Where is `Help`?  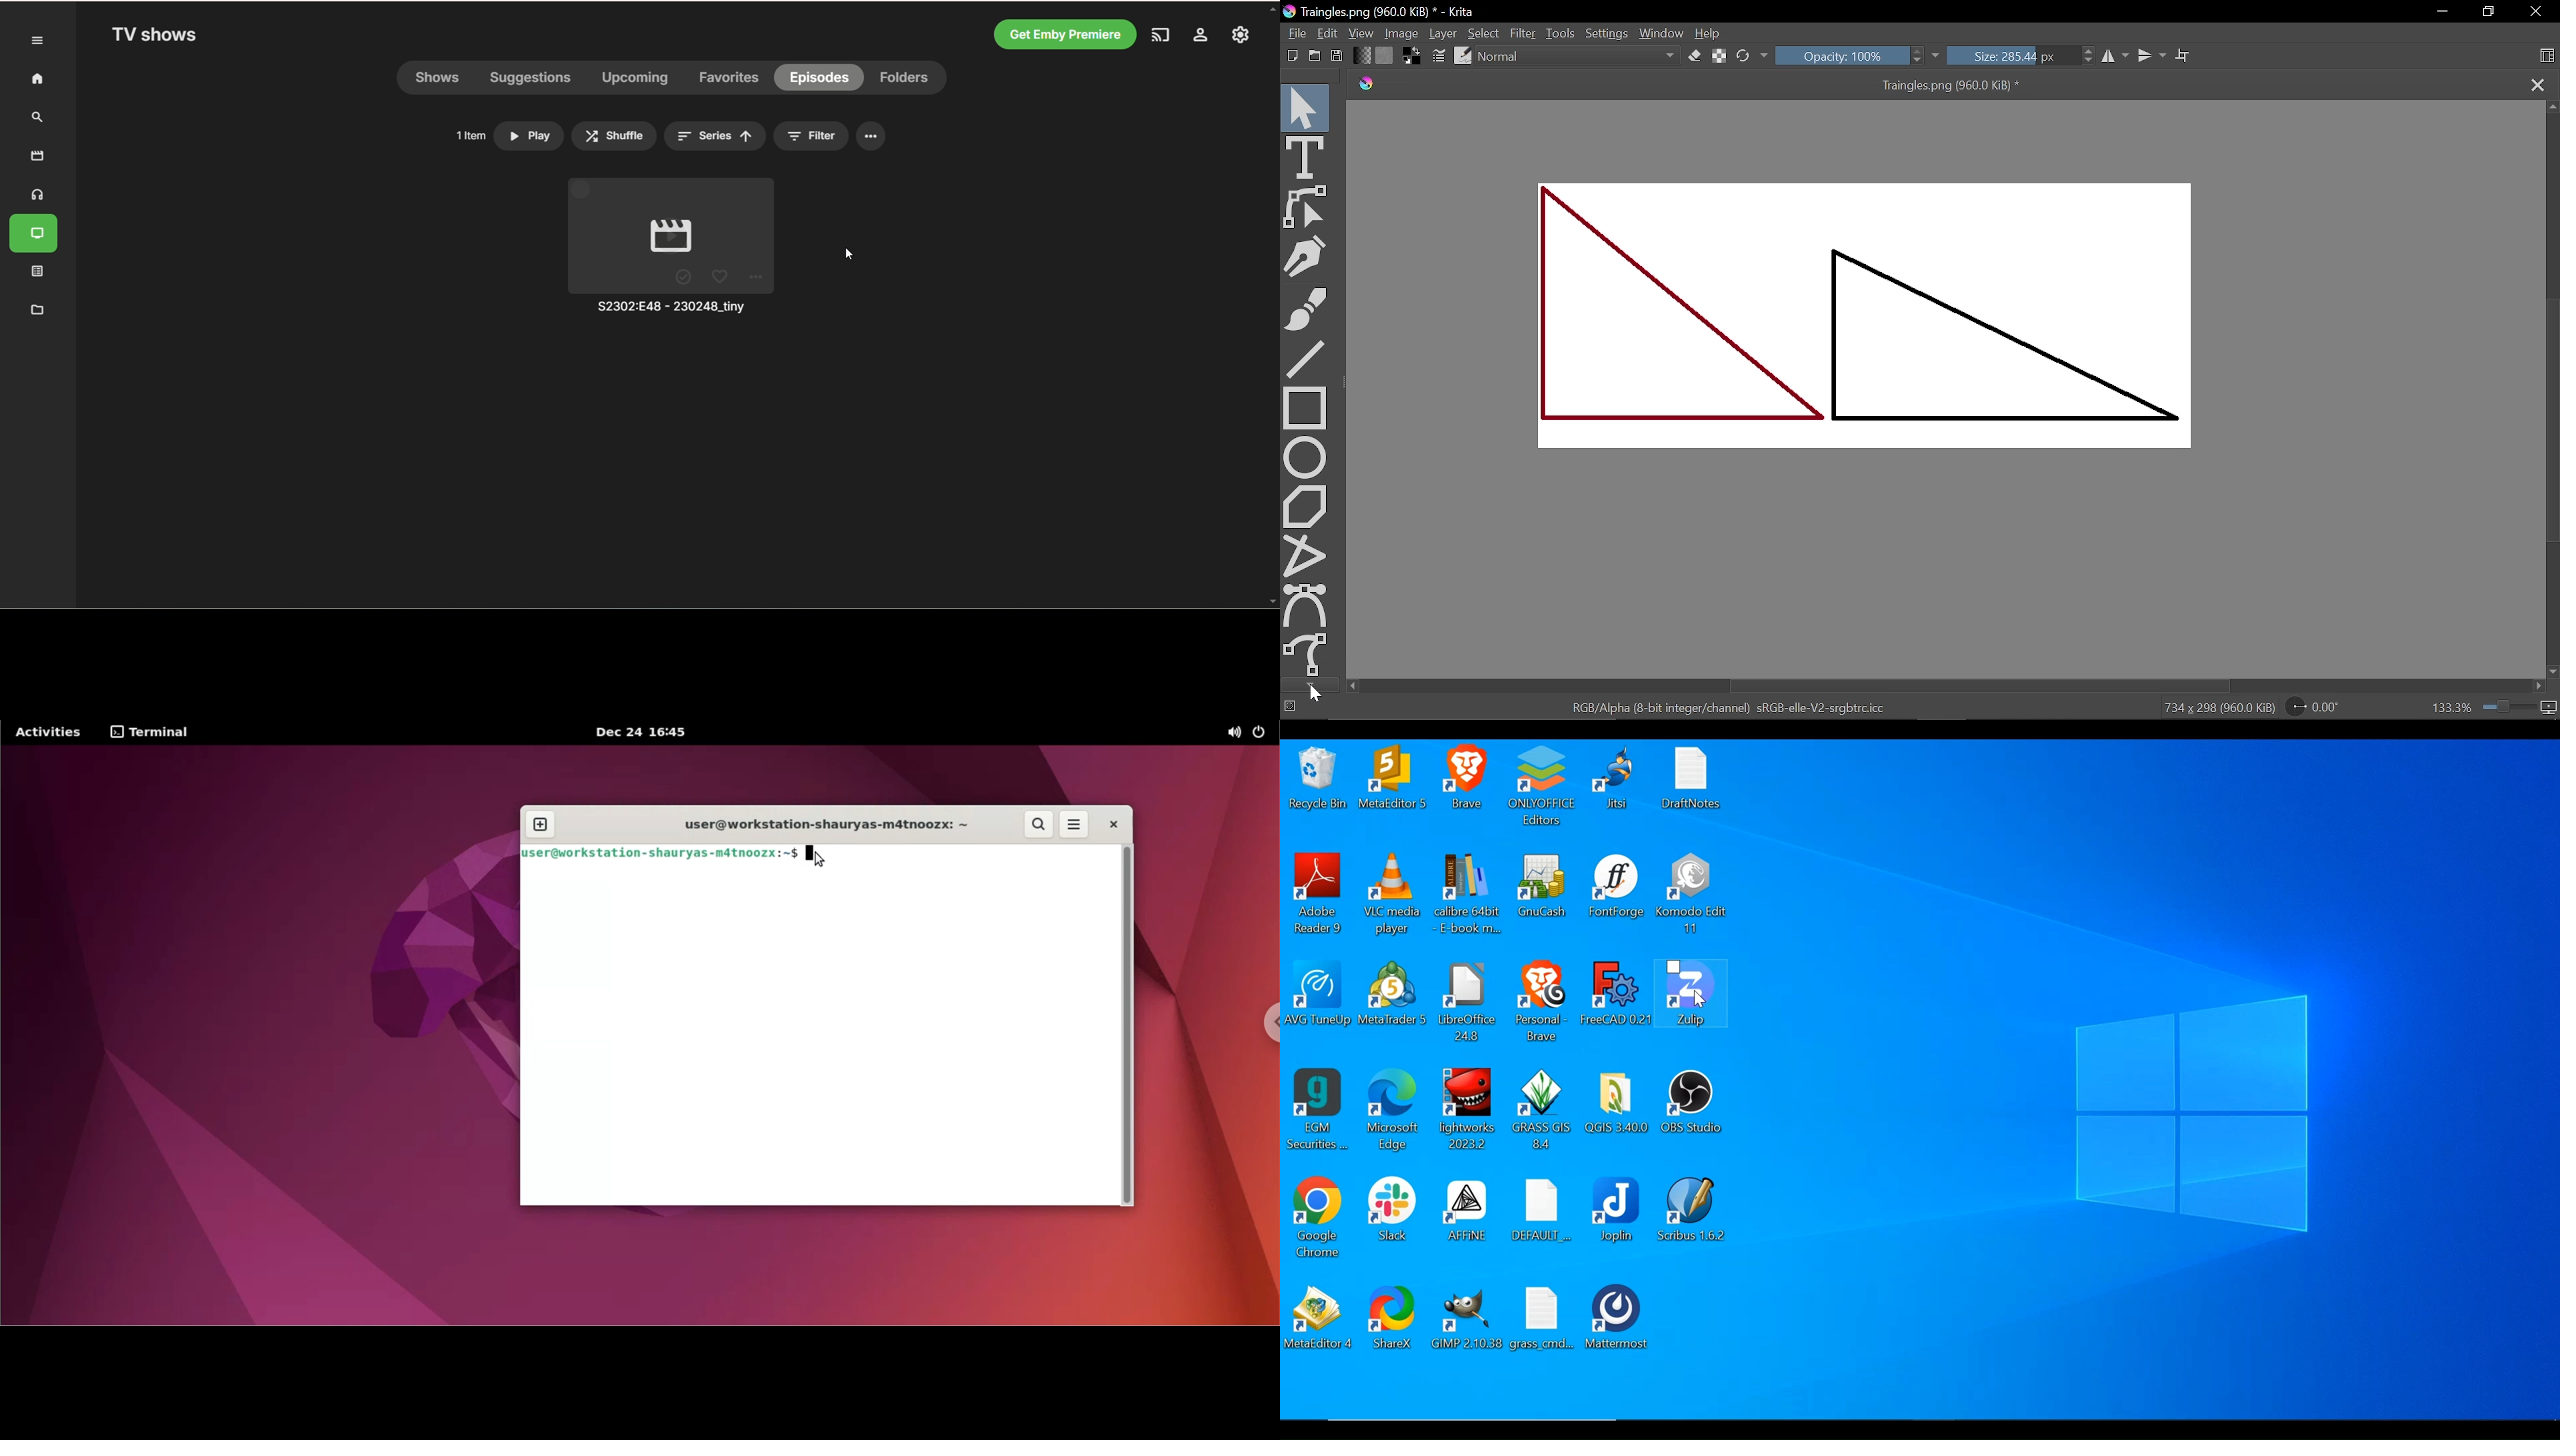
Help is located at coordinates (1710, 31).